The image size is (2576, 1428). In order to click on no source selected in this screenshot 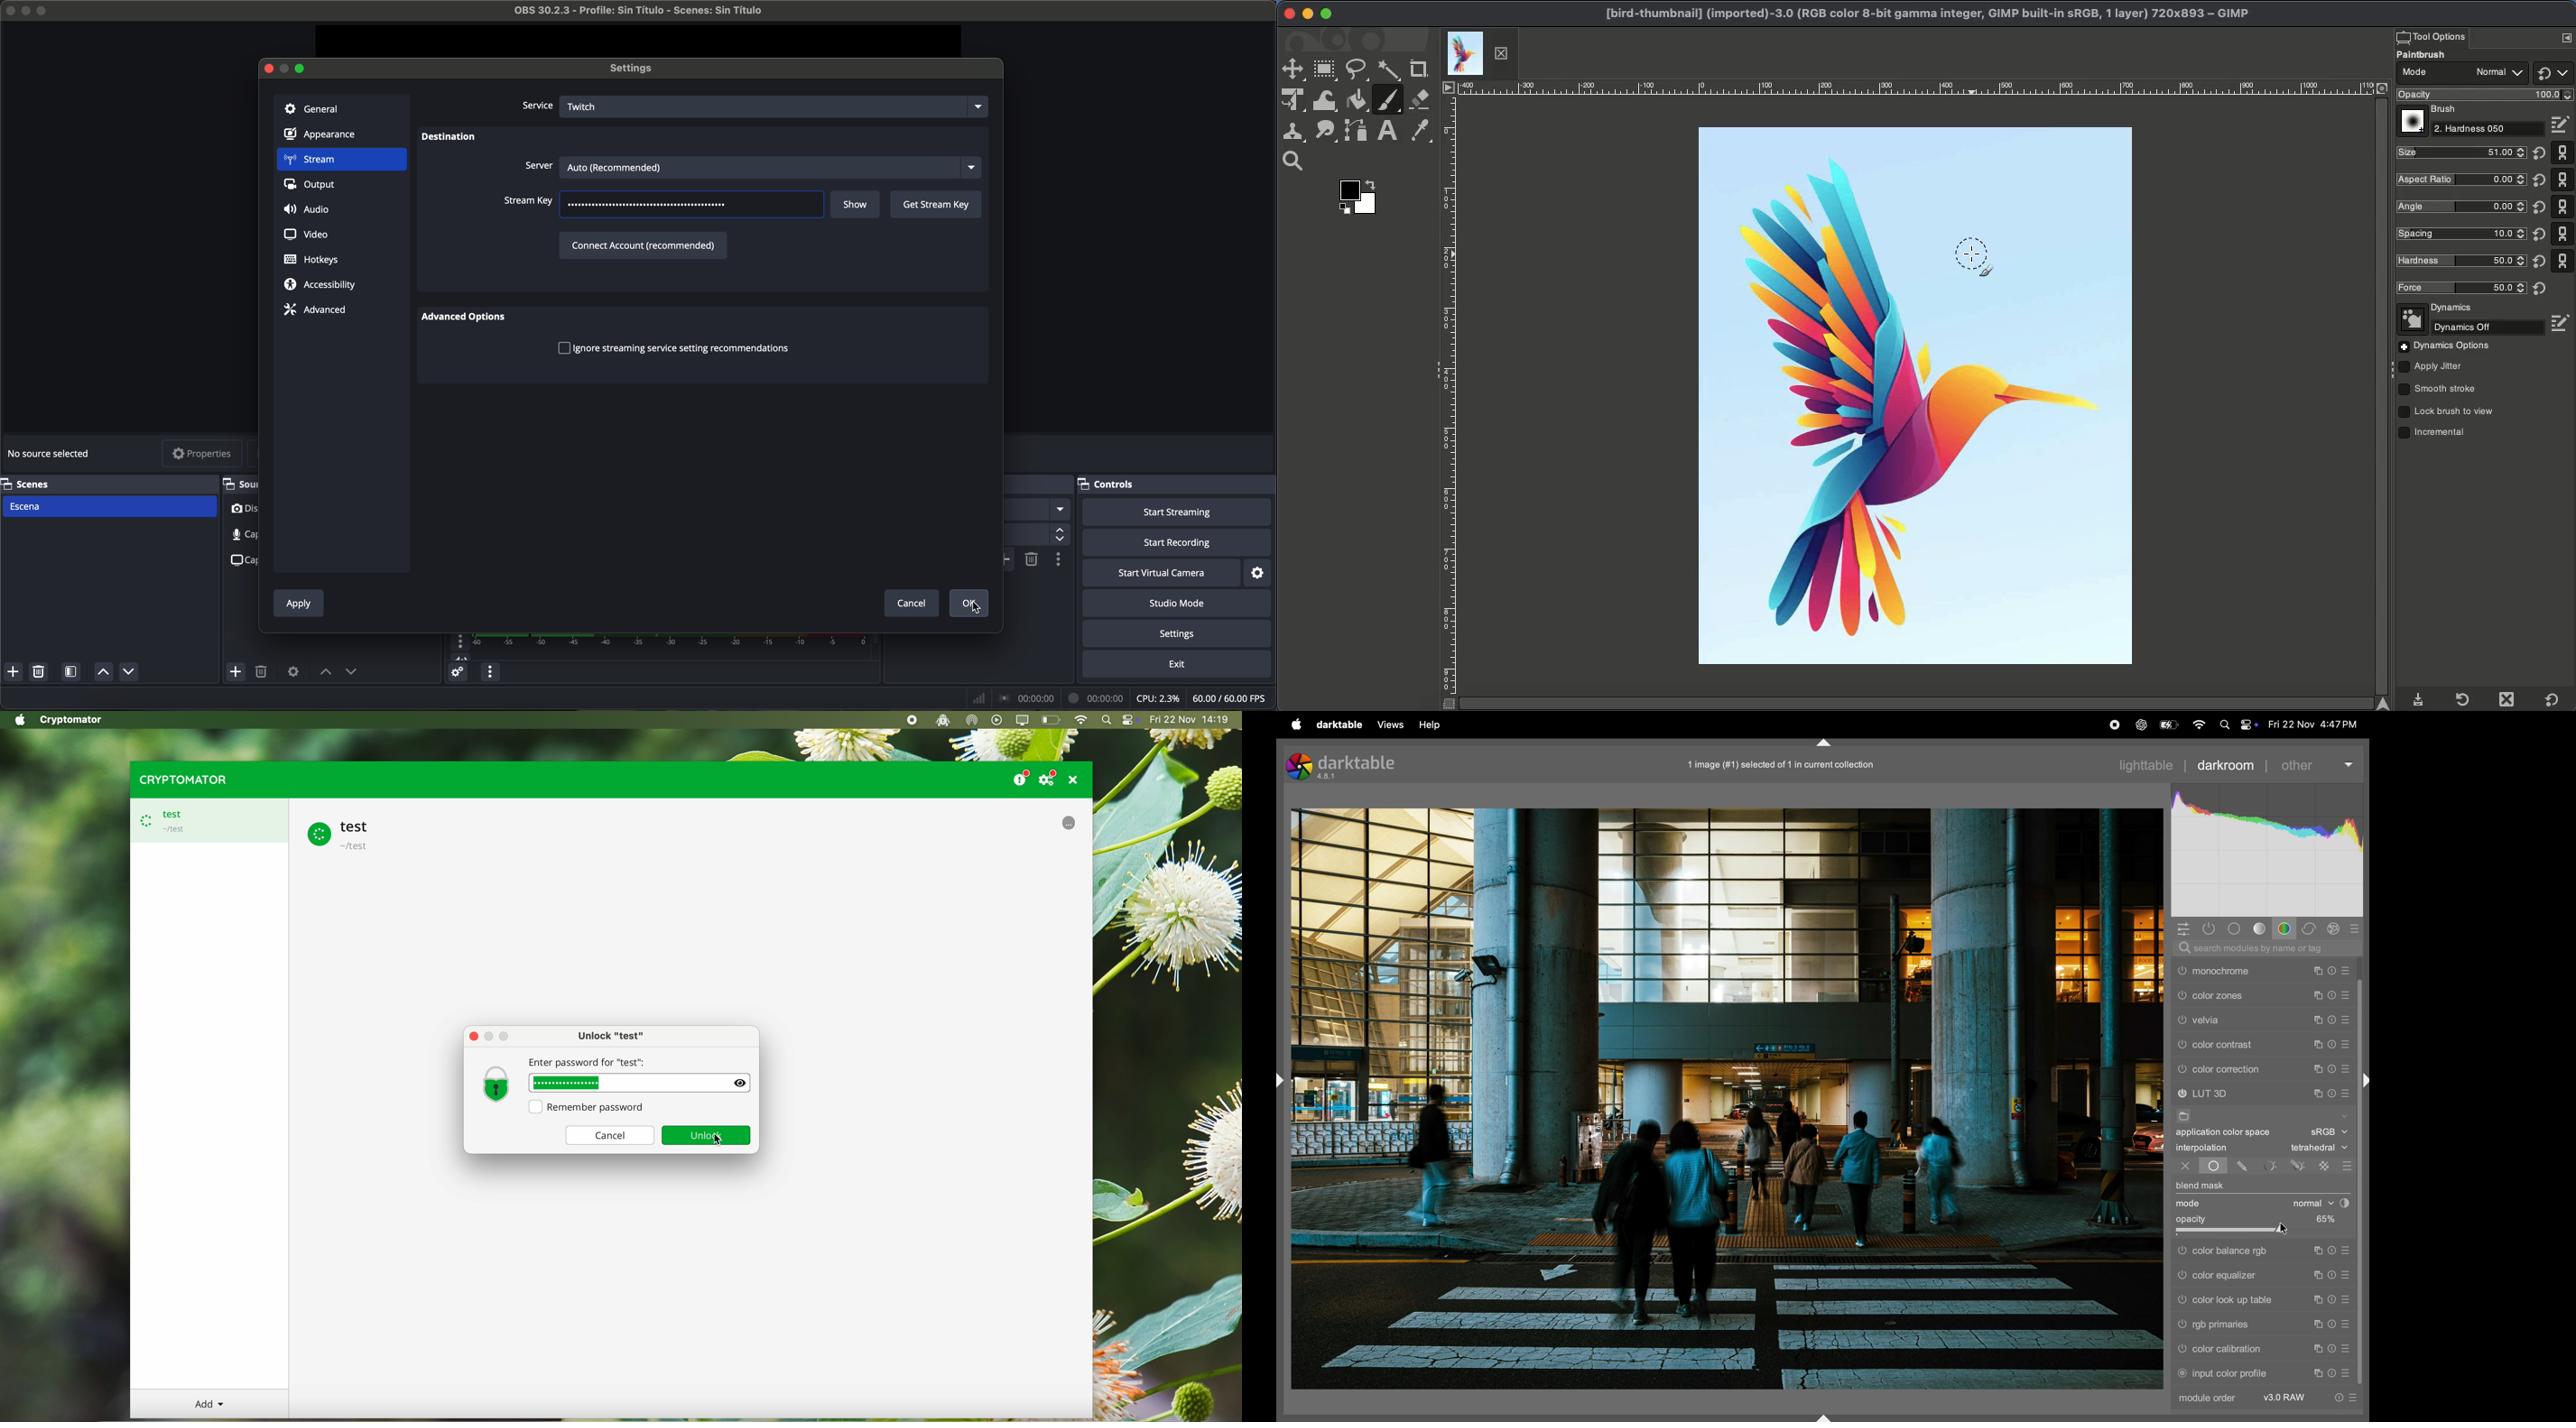, I will do `click(52, 452)`.